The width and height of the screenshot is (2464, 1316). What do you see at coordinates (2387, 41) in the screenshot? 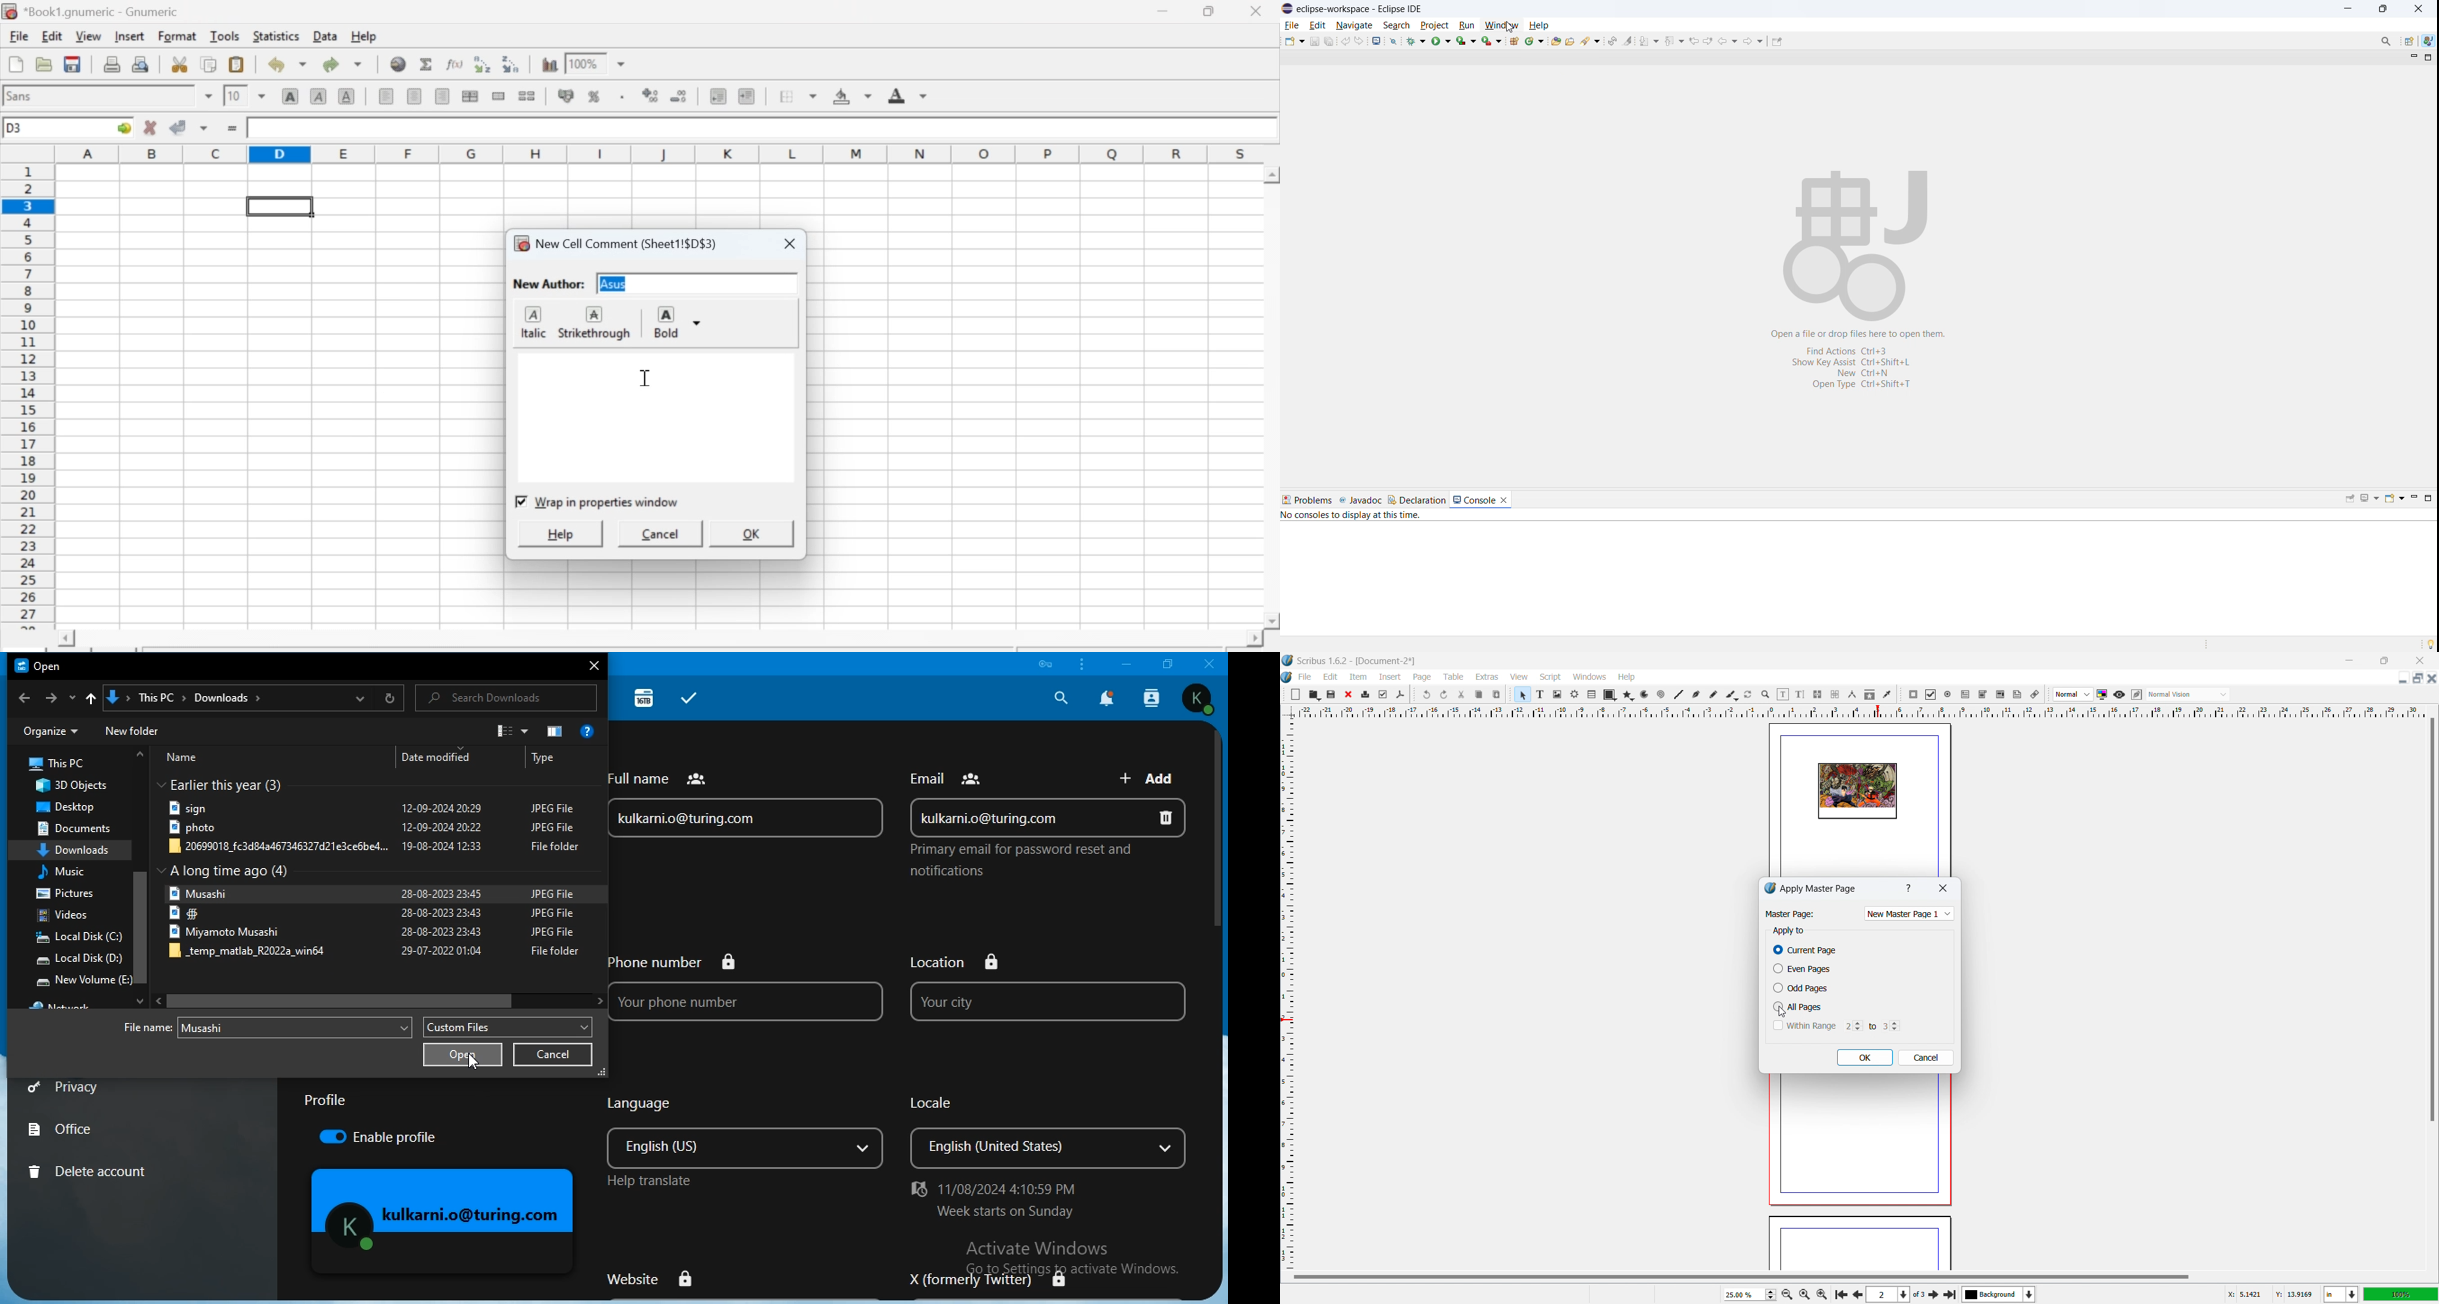
I see `Search` at bounding box center [2387, 41].